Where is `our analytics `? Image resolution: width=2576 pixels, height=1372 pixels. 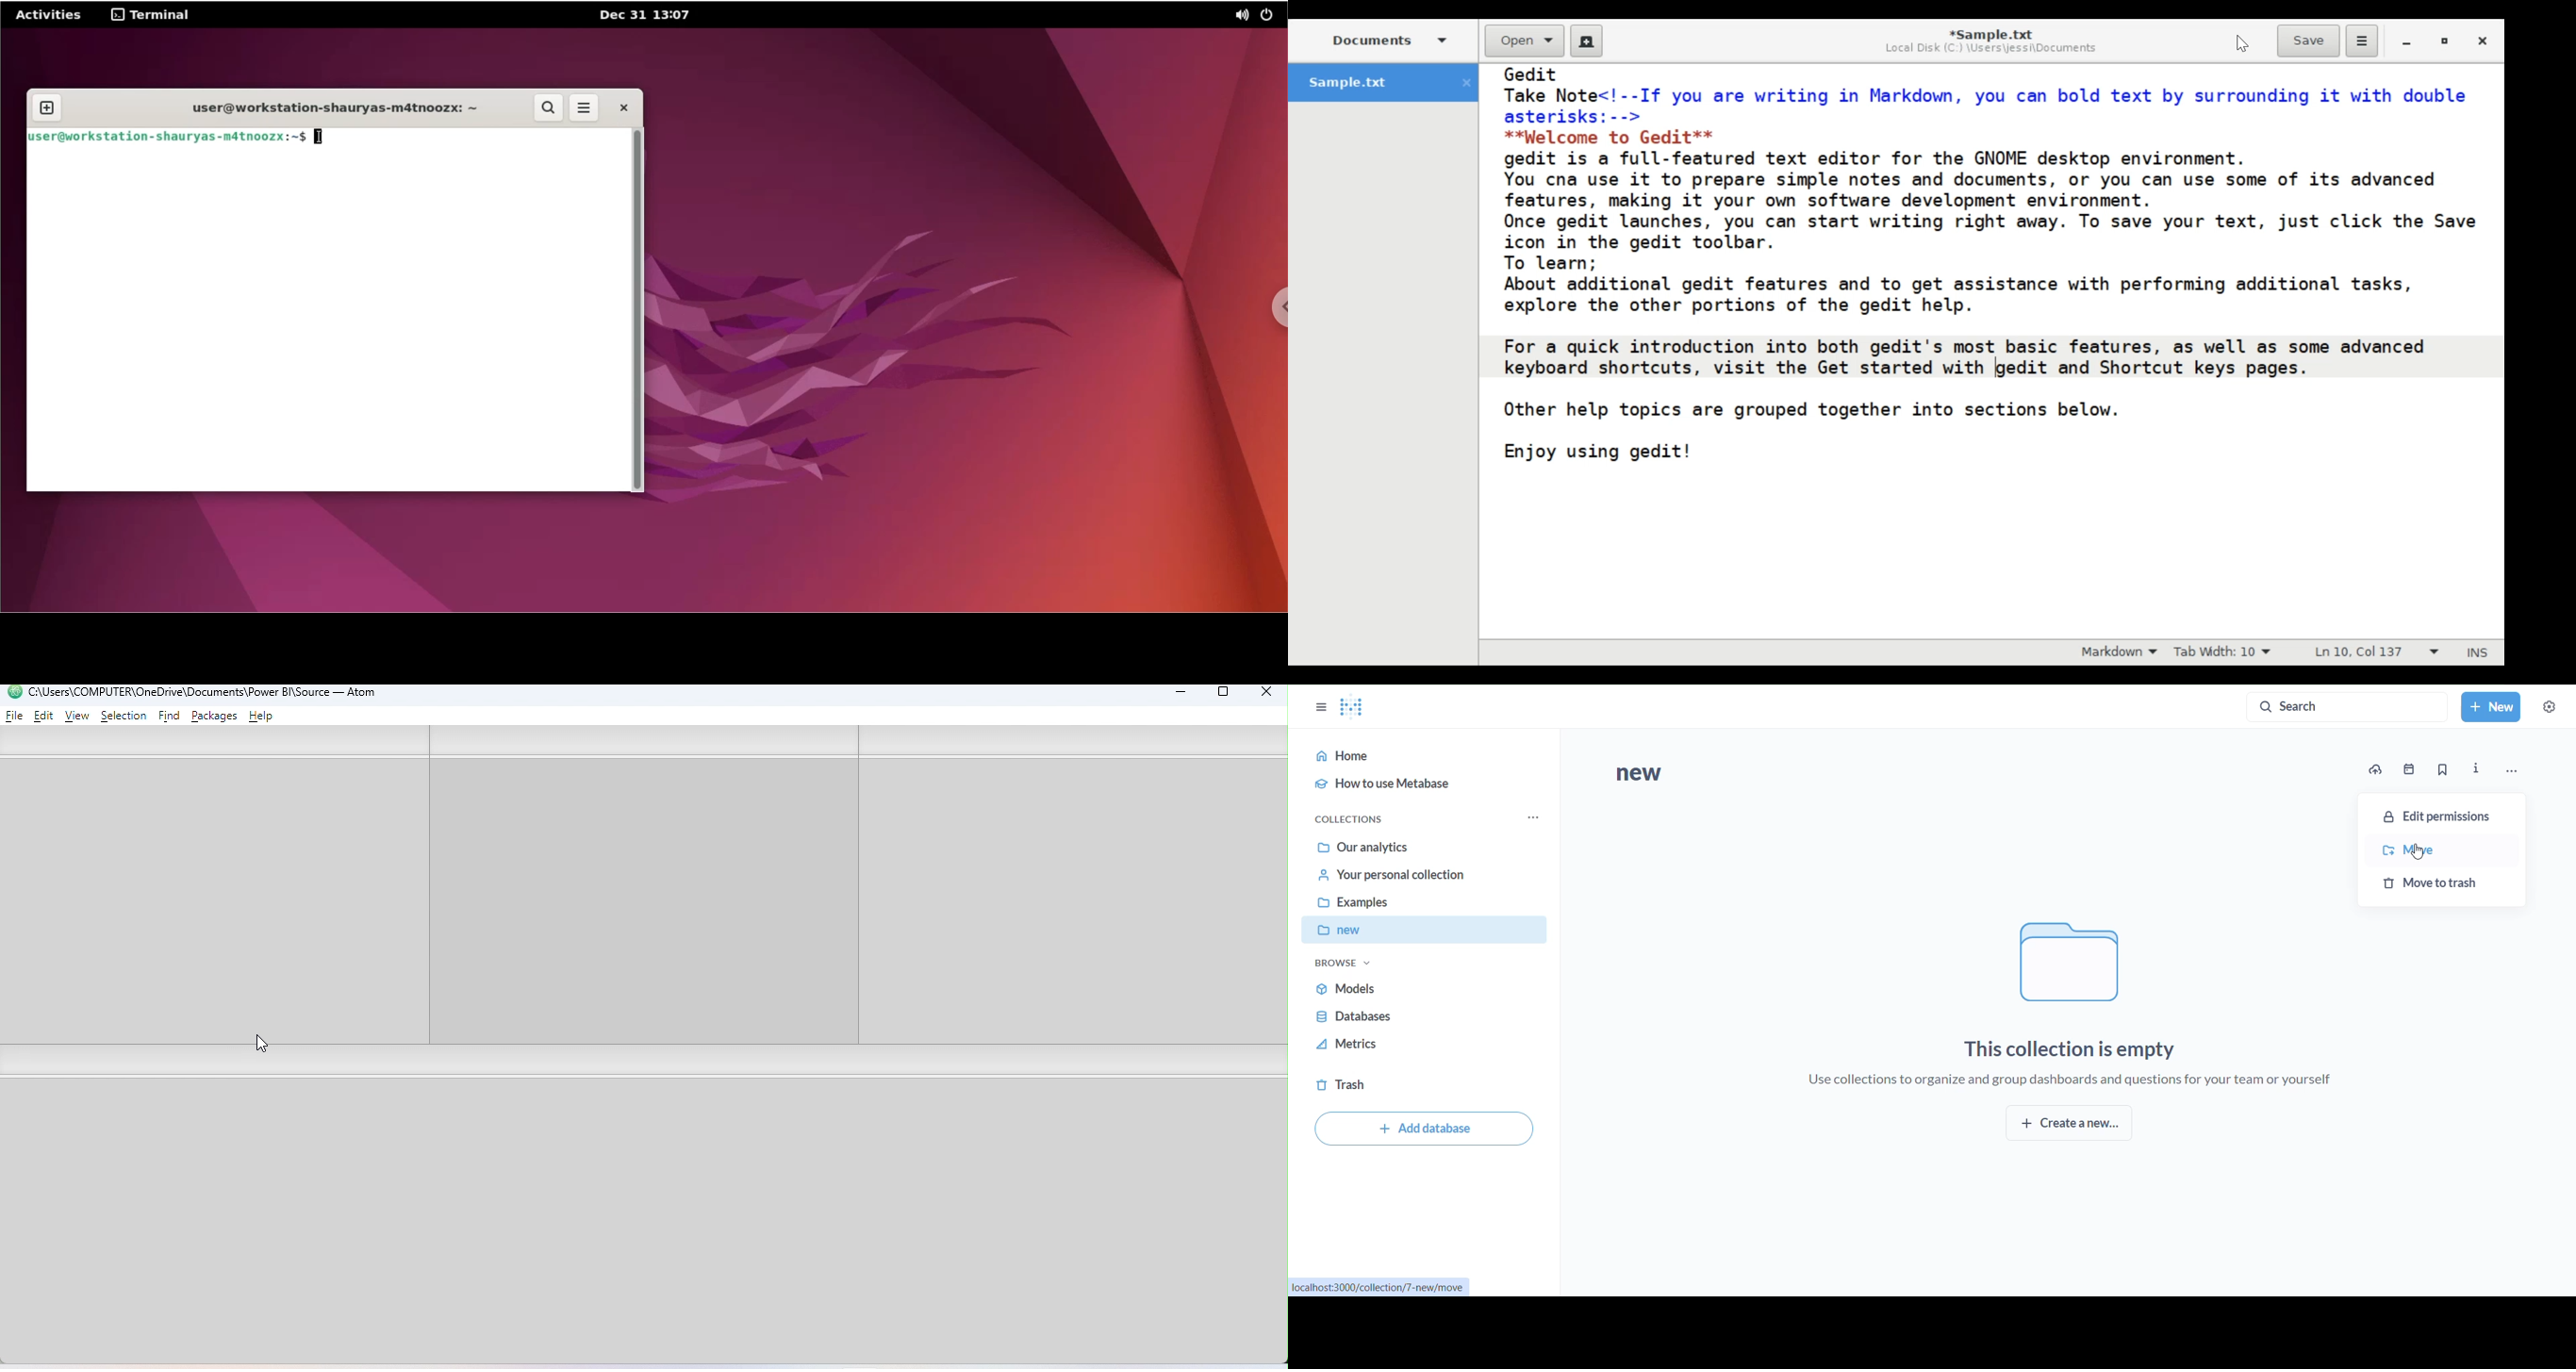 our analytics  is located at coordinates (1414, 846).